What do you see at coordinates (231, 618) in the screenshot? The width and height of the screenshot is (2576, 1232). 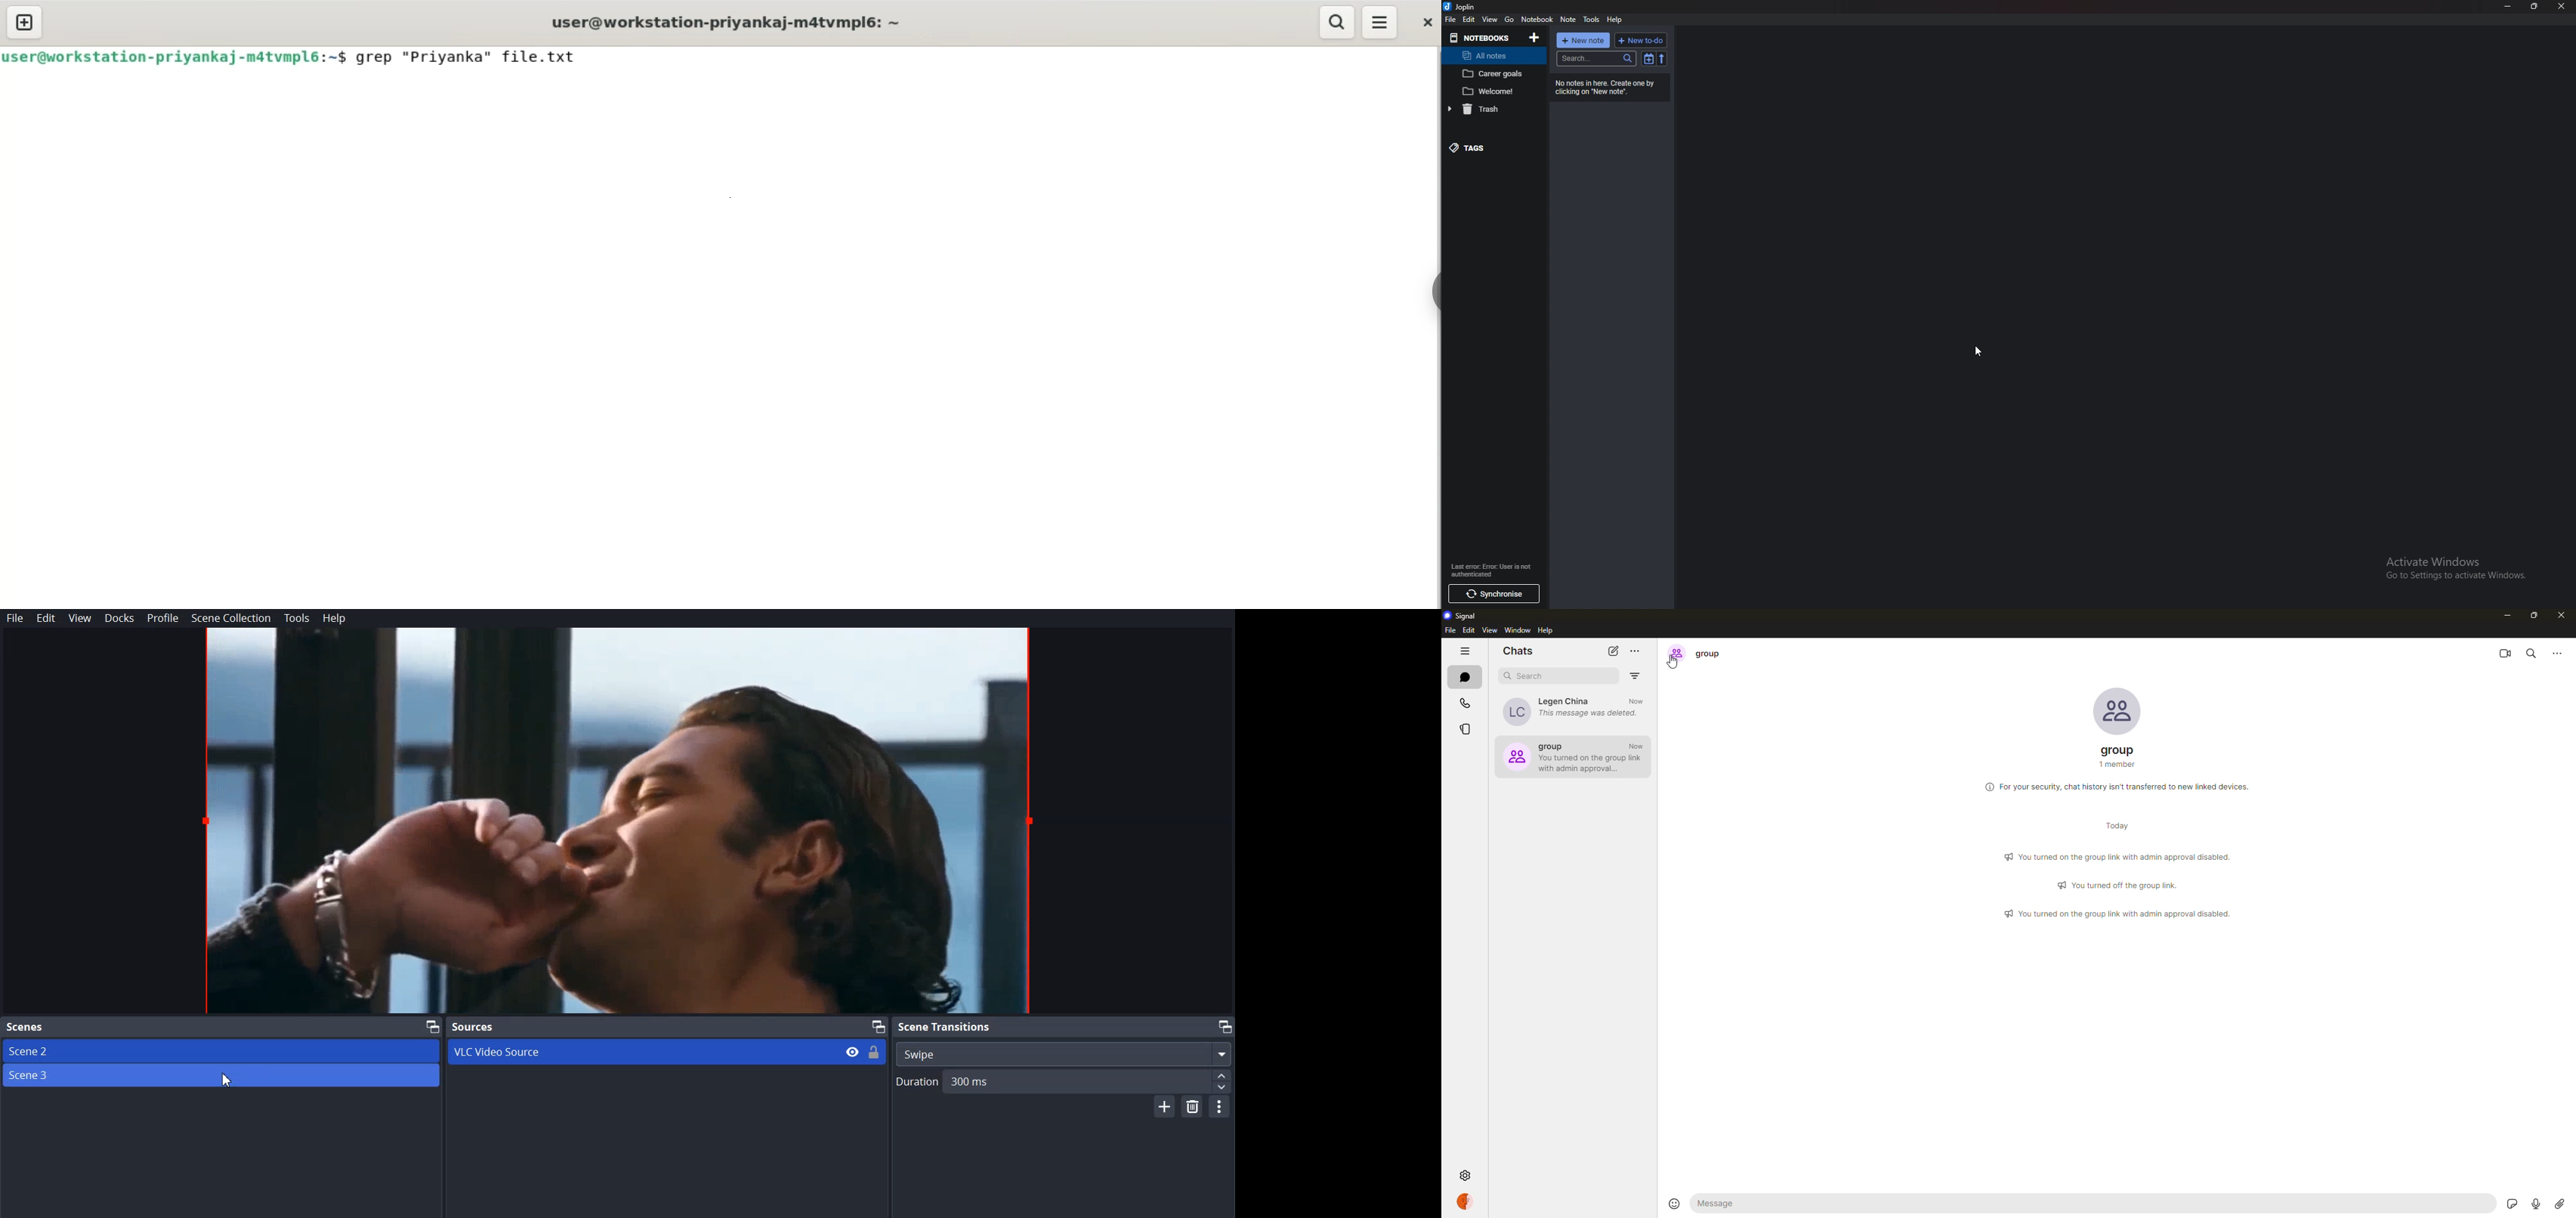 I see `Scene Collection` at bounding box center [231, 618].